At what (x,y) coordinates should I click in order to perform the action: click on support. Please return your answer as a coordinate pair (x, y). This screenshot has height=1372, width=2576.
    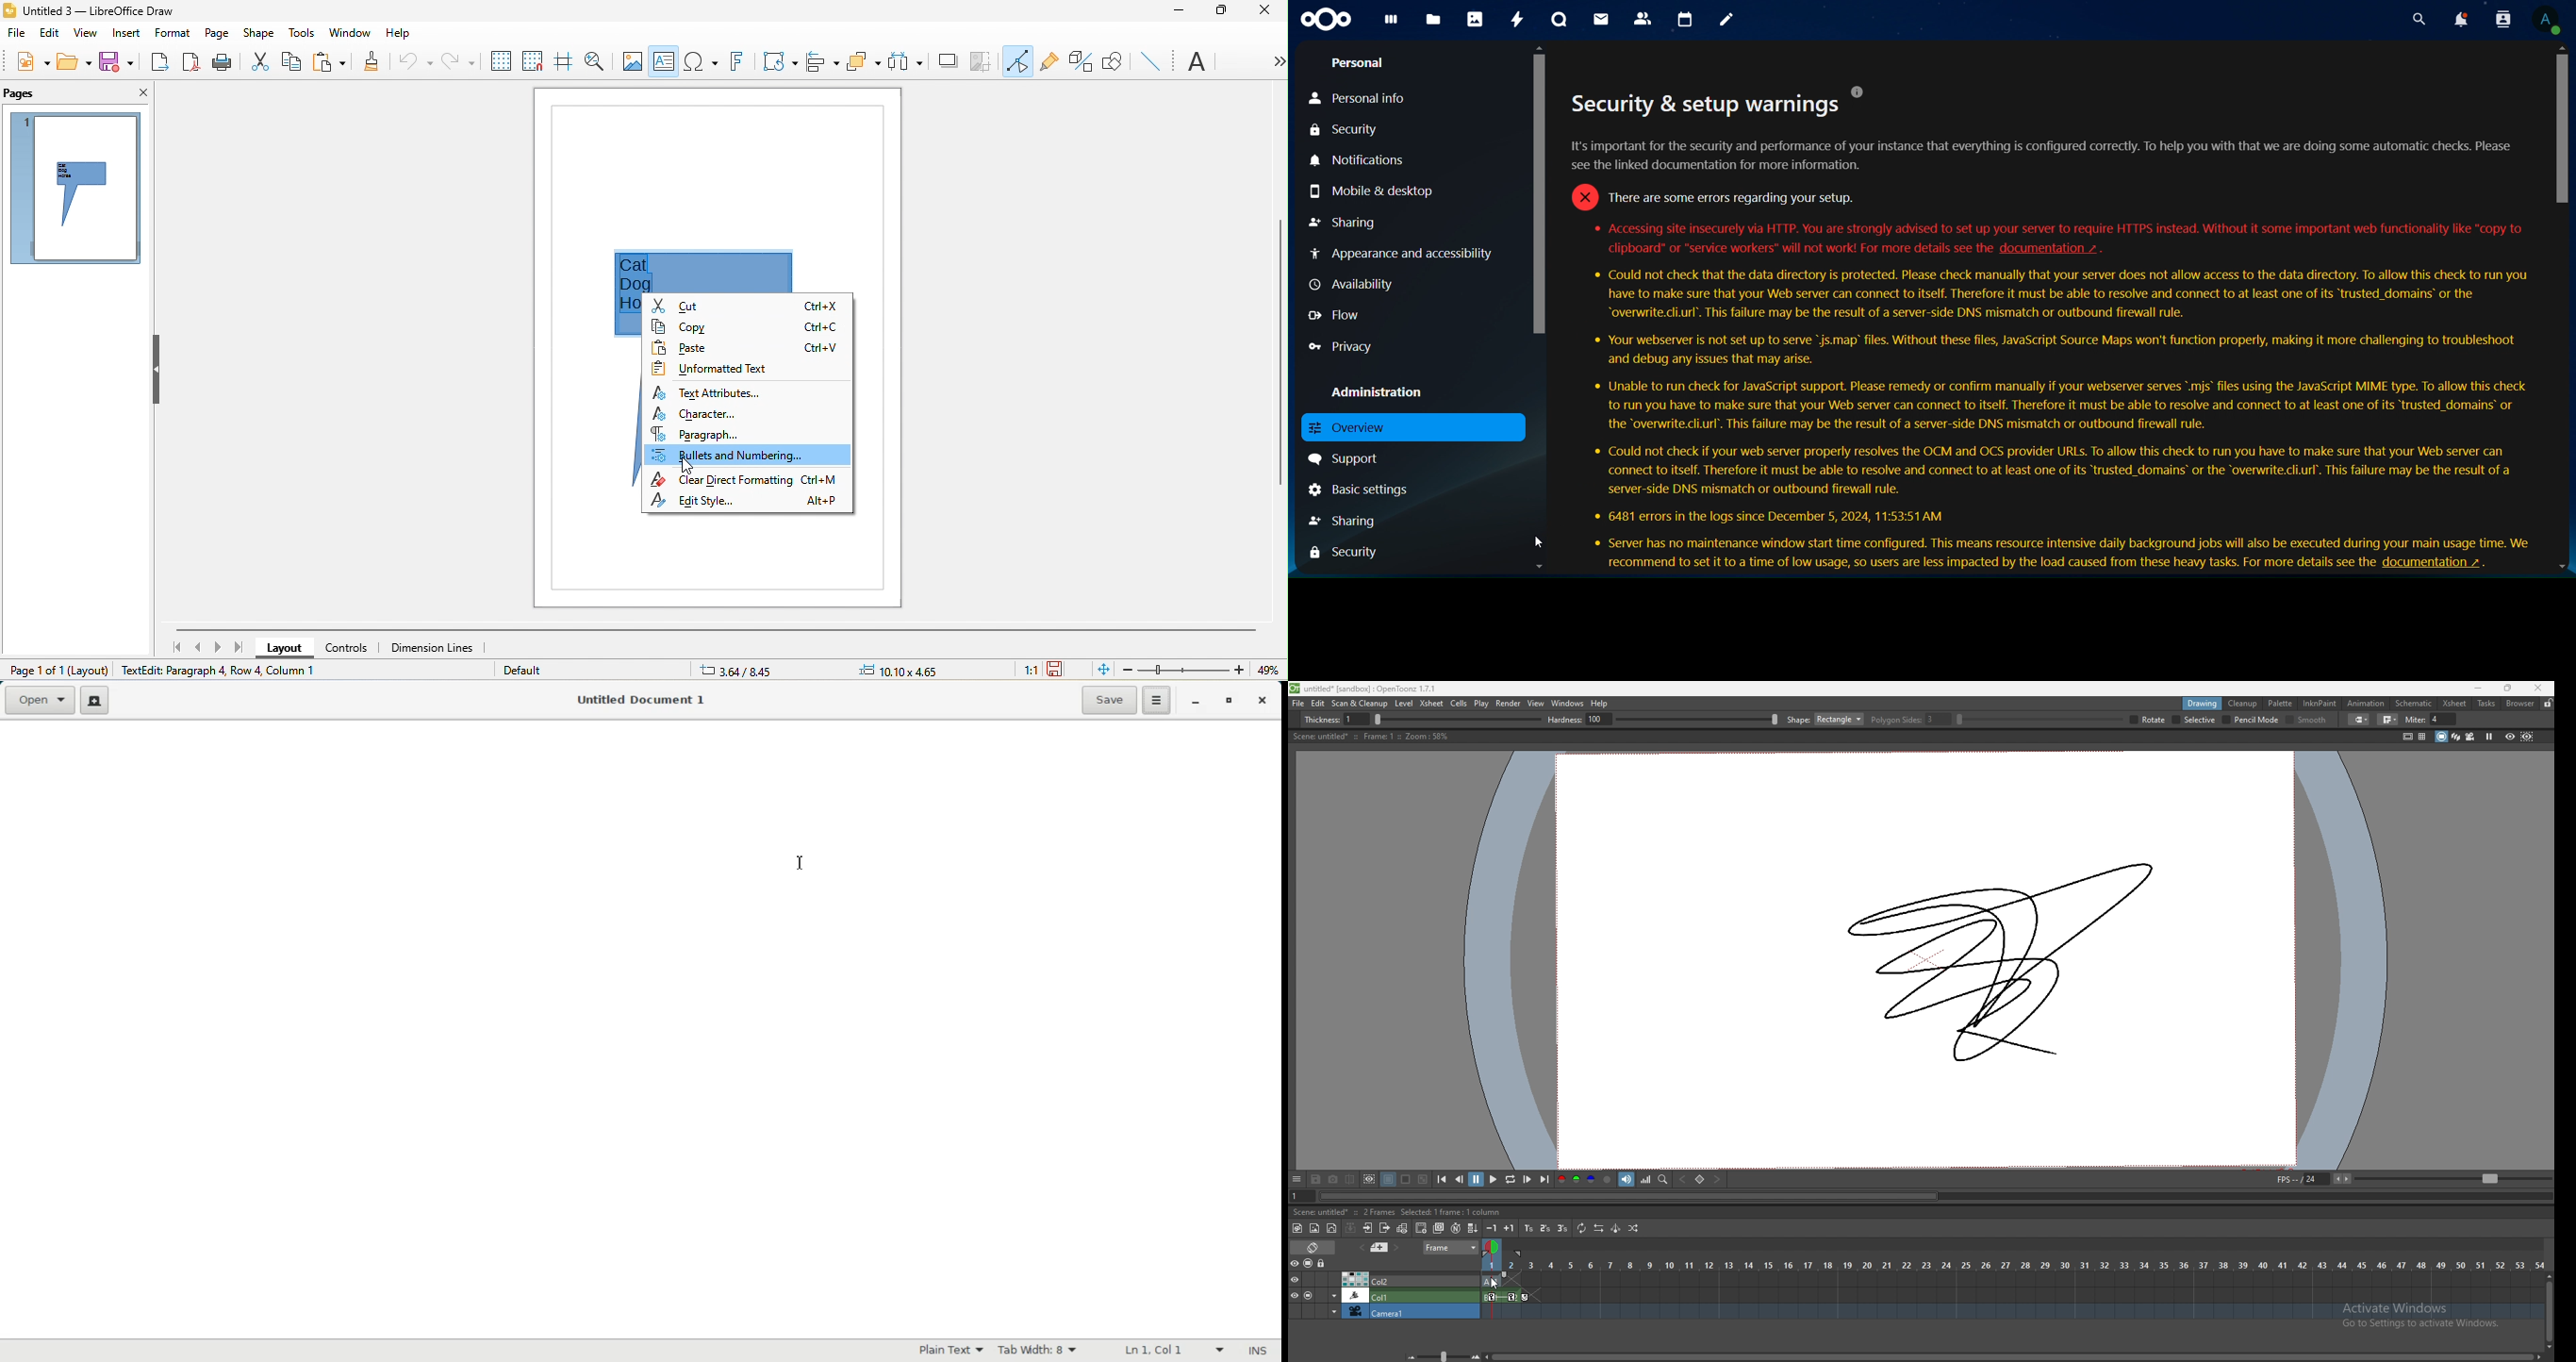
    Looking at the image, I should click on (1354, 461).